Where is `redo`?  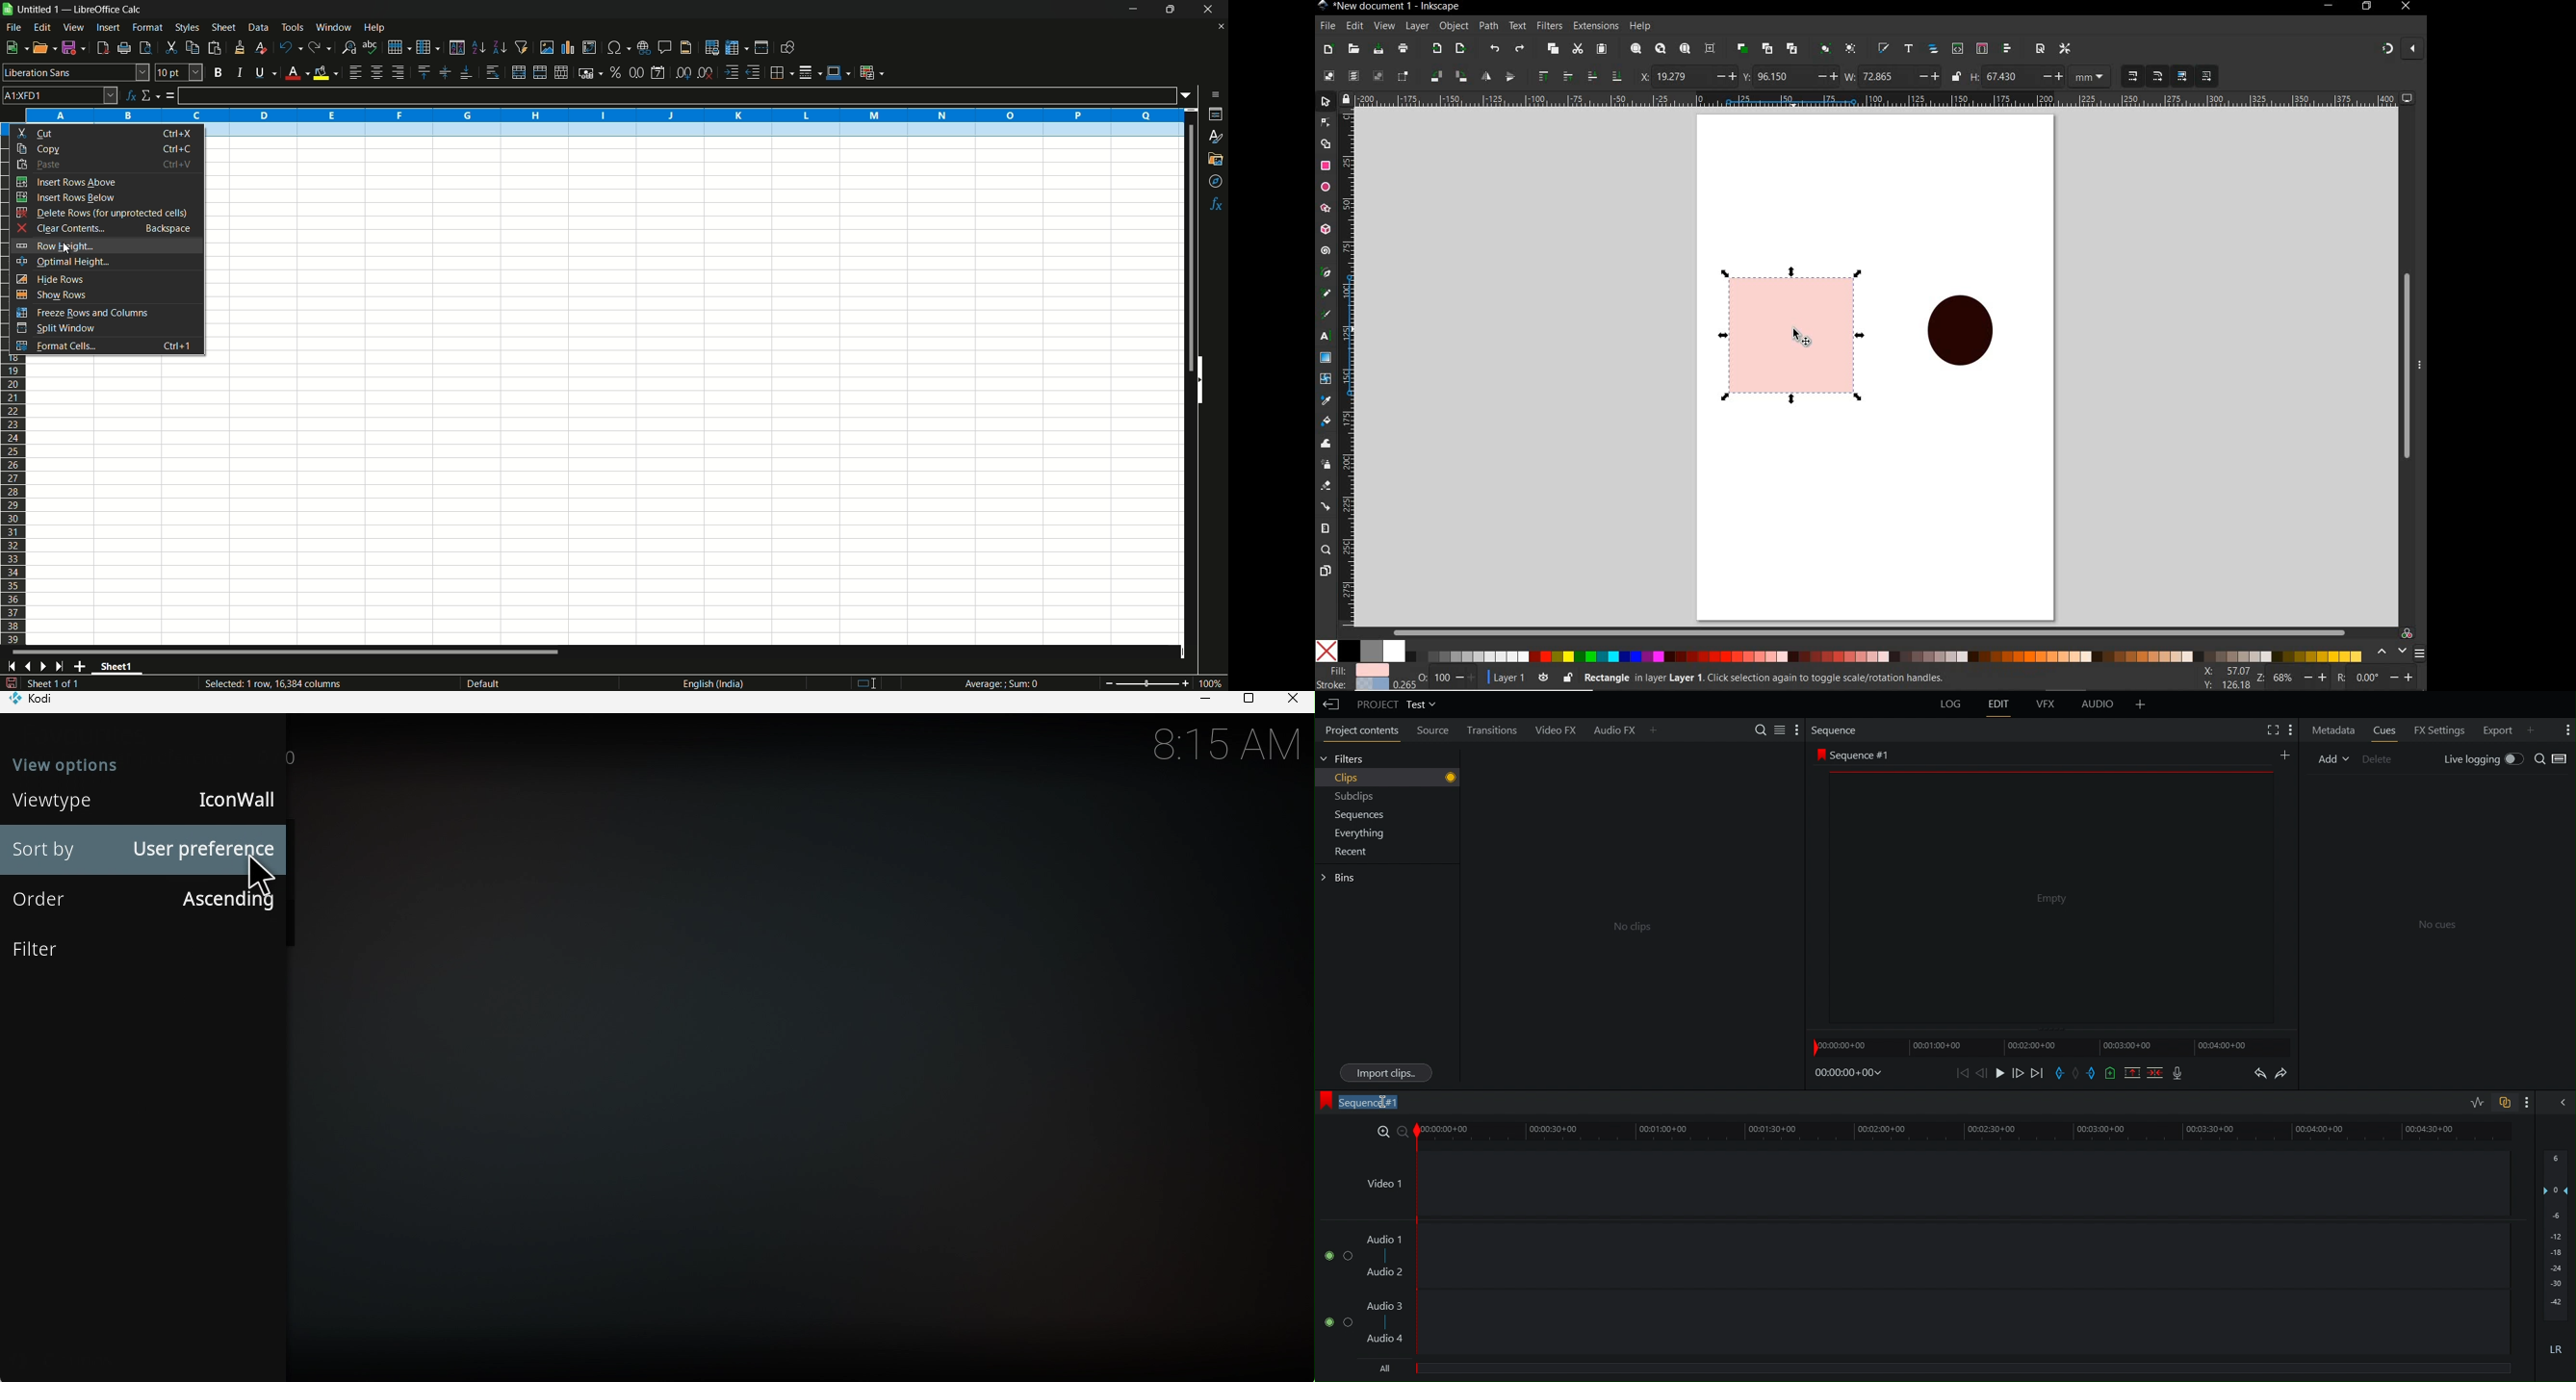 redo is located at coordinates (1520, 48).